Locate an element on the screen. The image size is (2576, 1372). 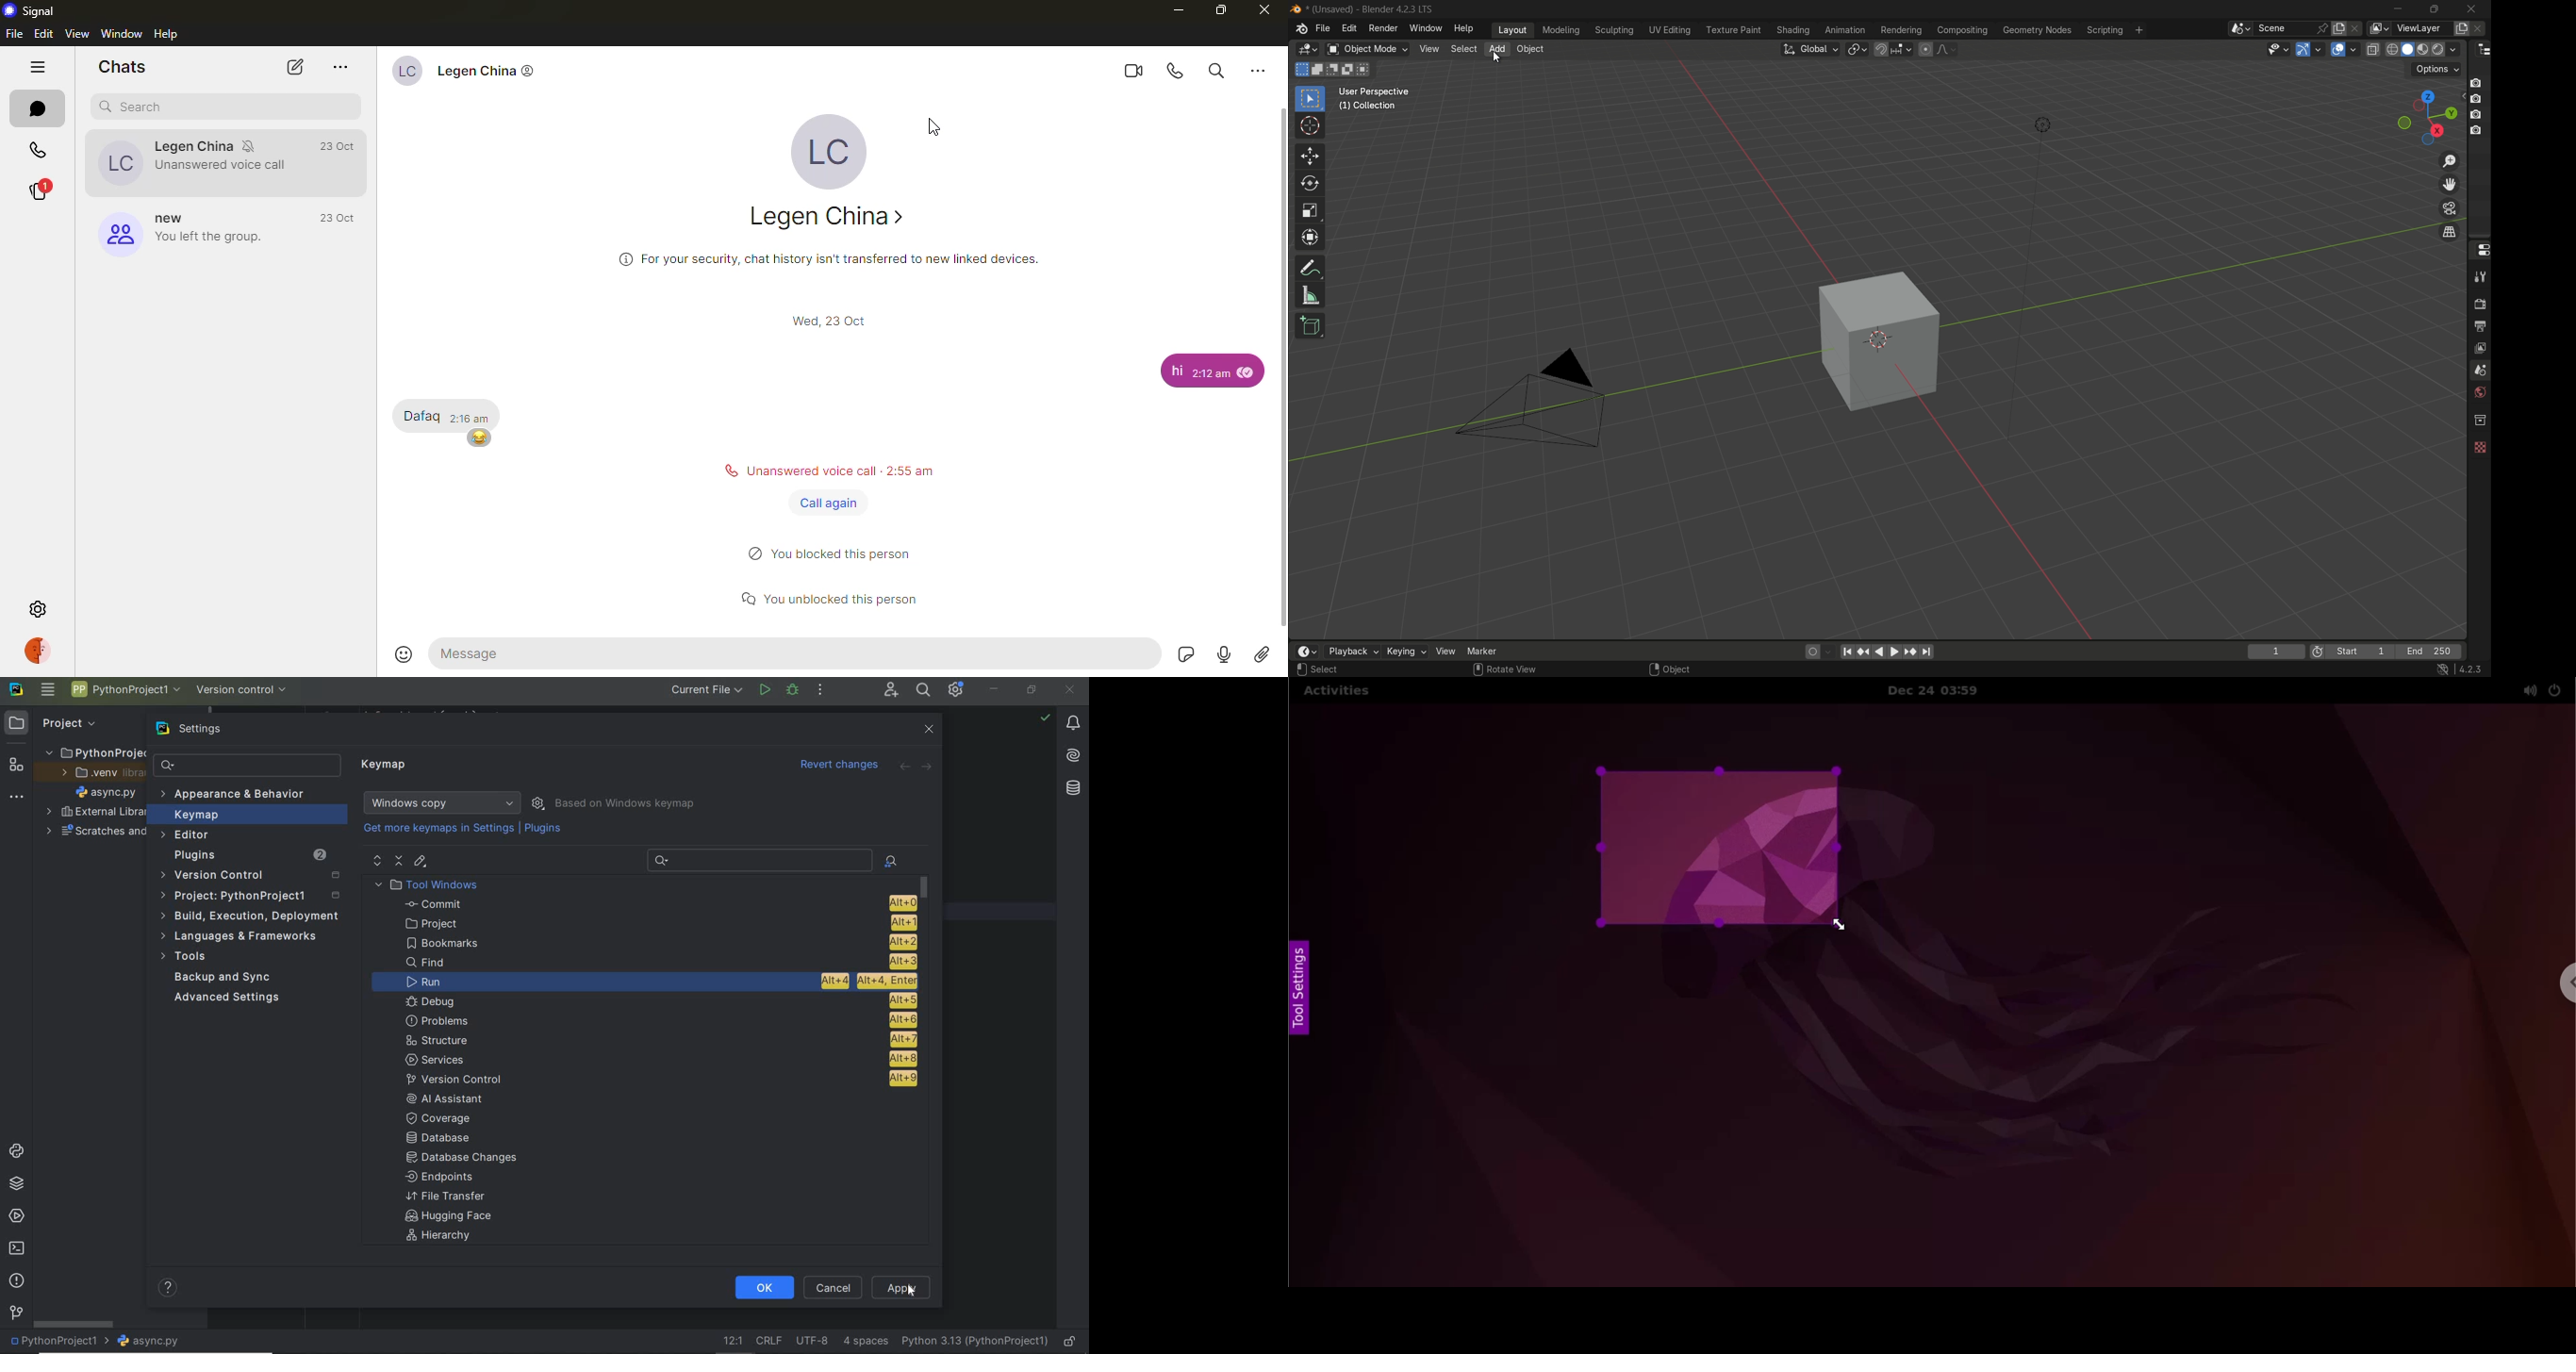
options is located at coordinates (2436, 70).